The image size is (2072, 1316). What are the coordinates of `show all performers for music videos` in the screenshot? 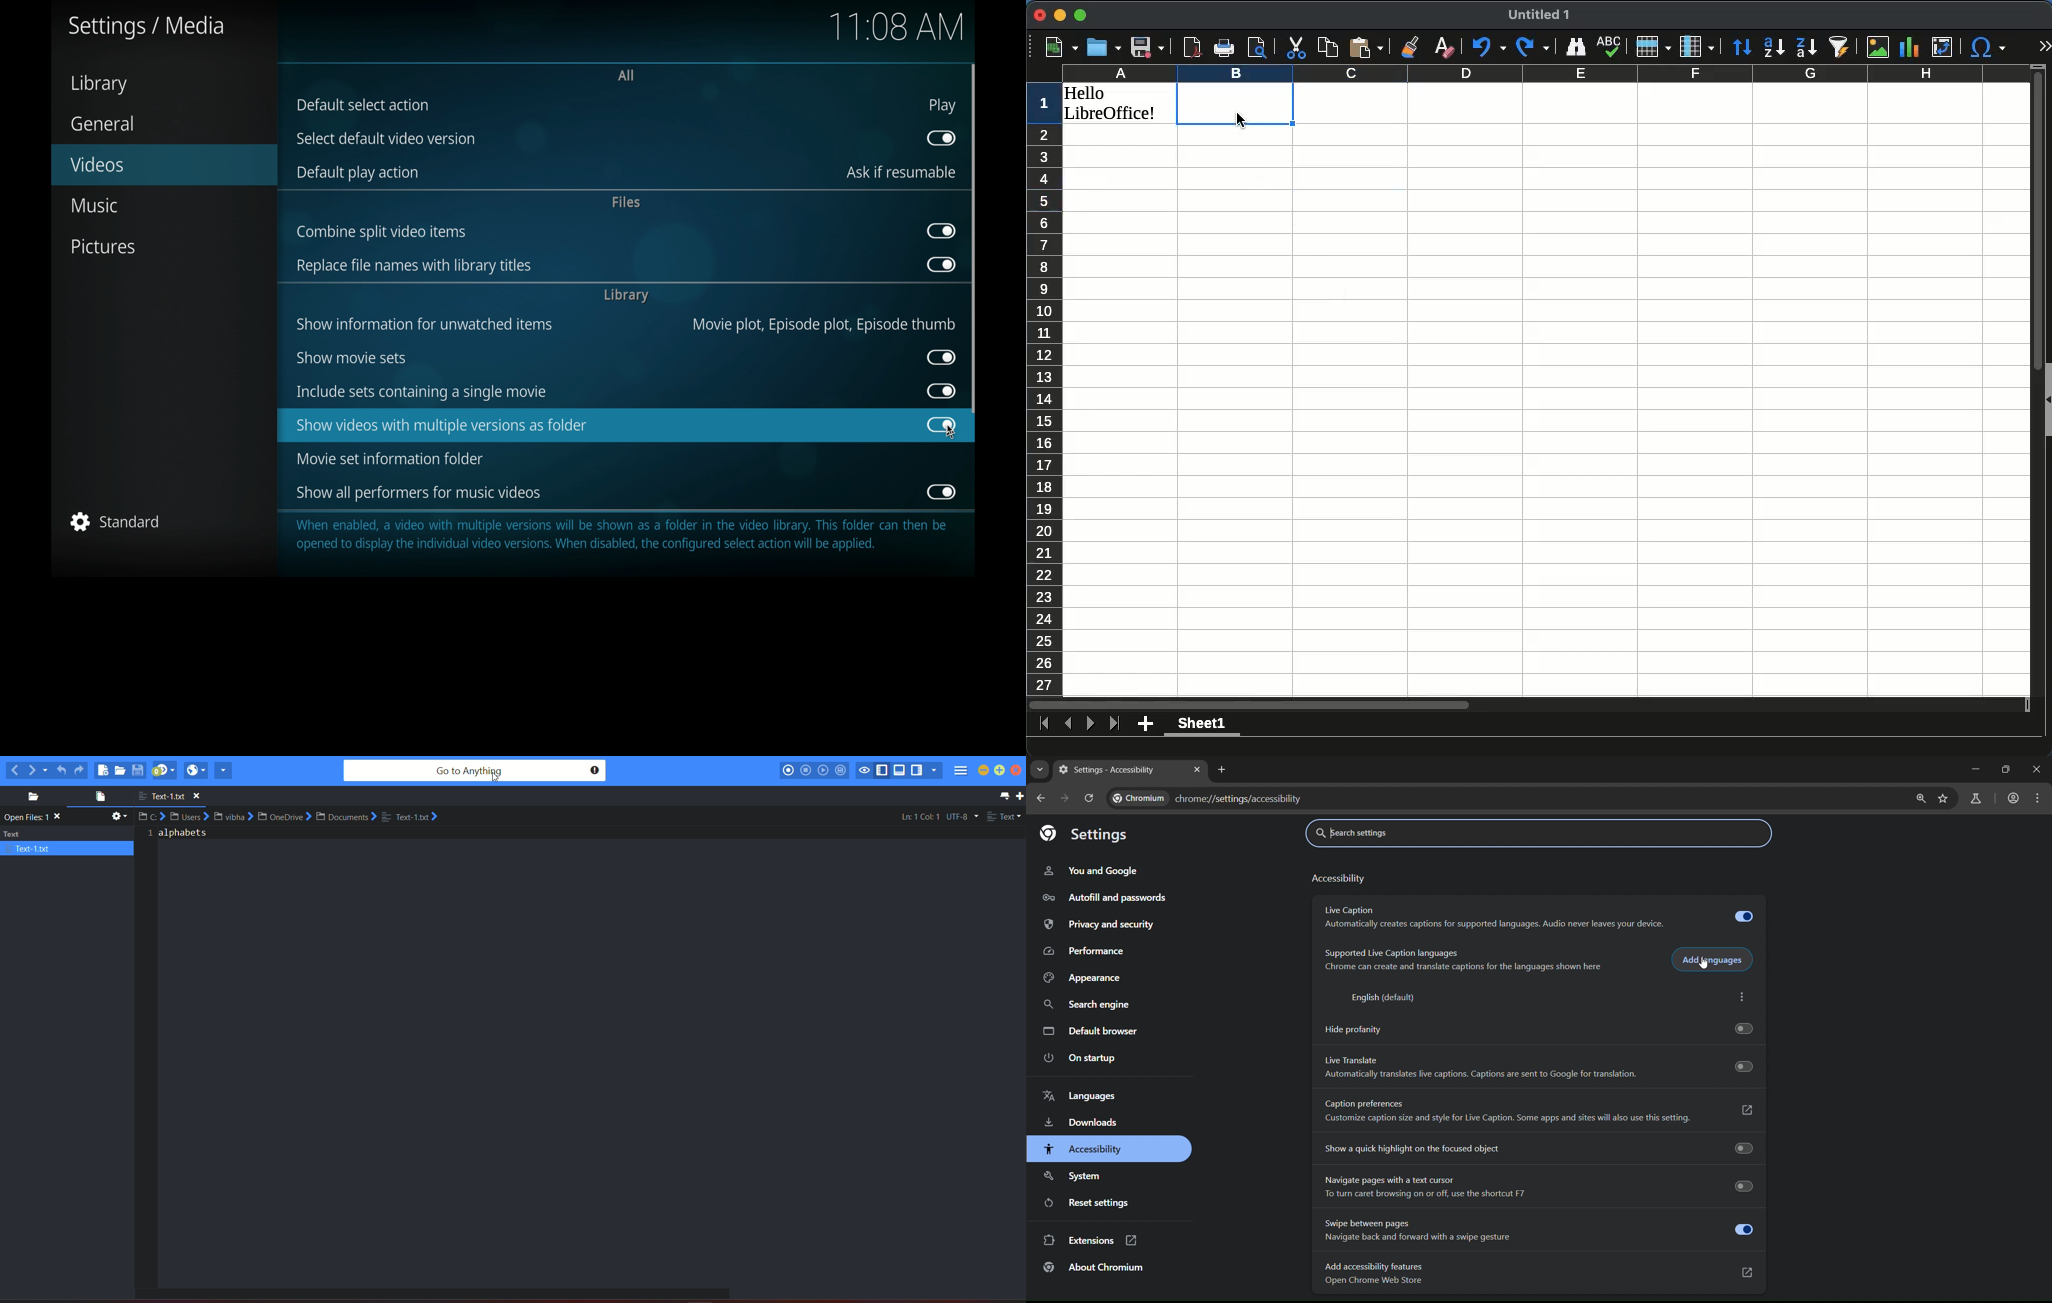 It's located at (419, 492).